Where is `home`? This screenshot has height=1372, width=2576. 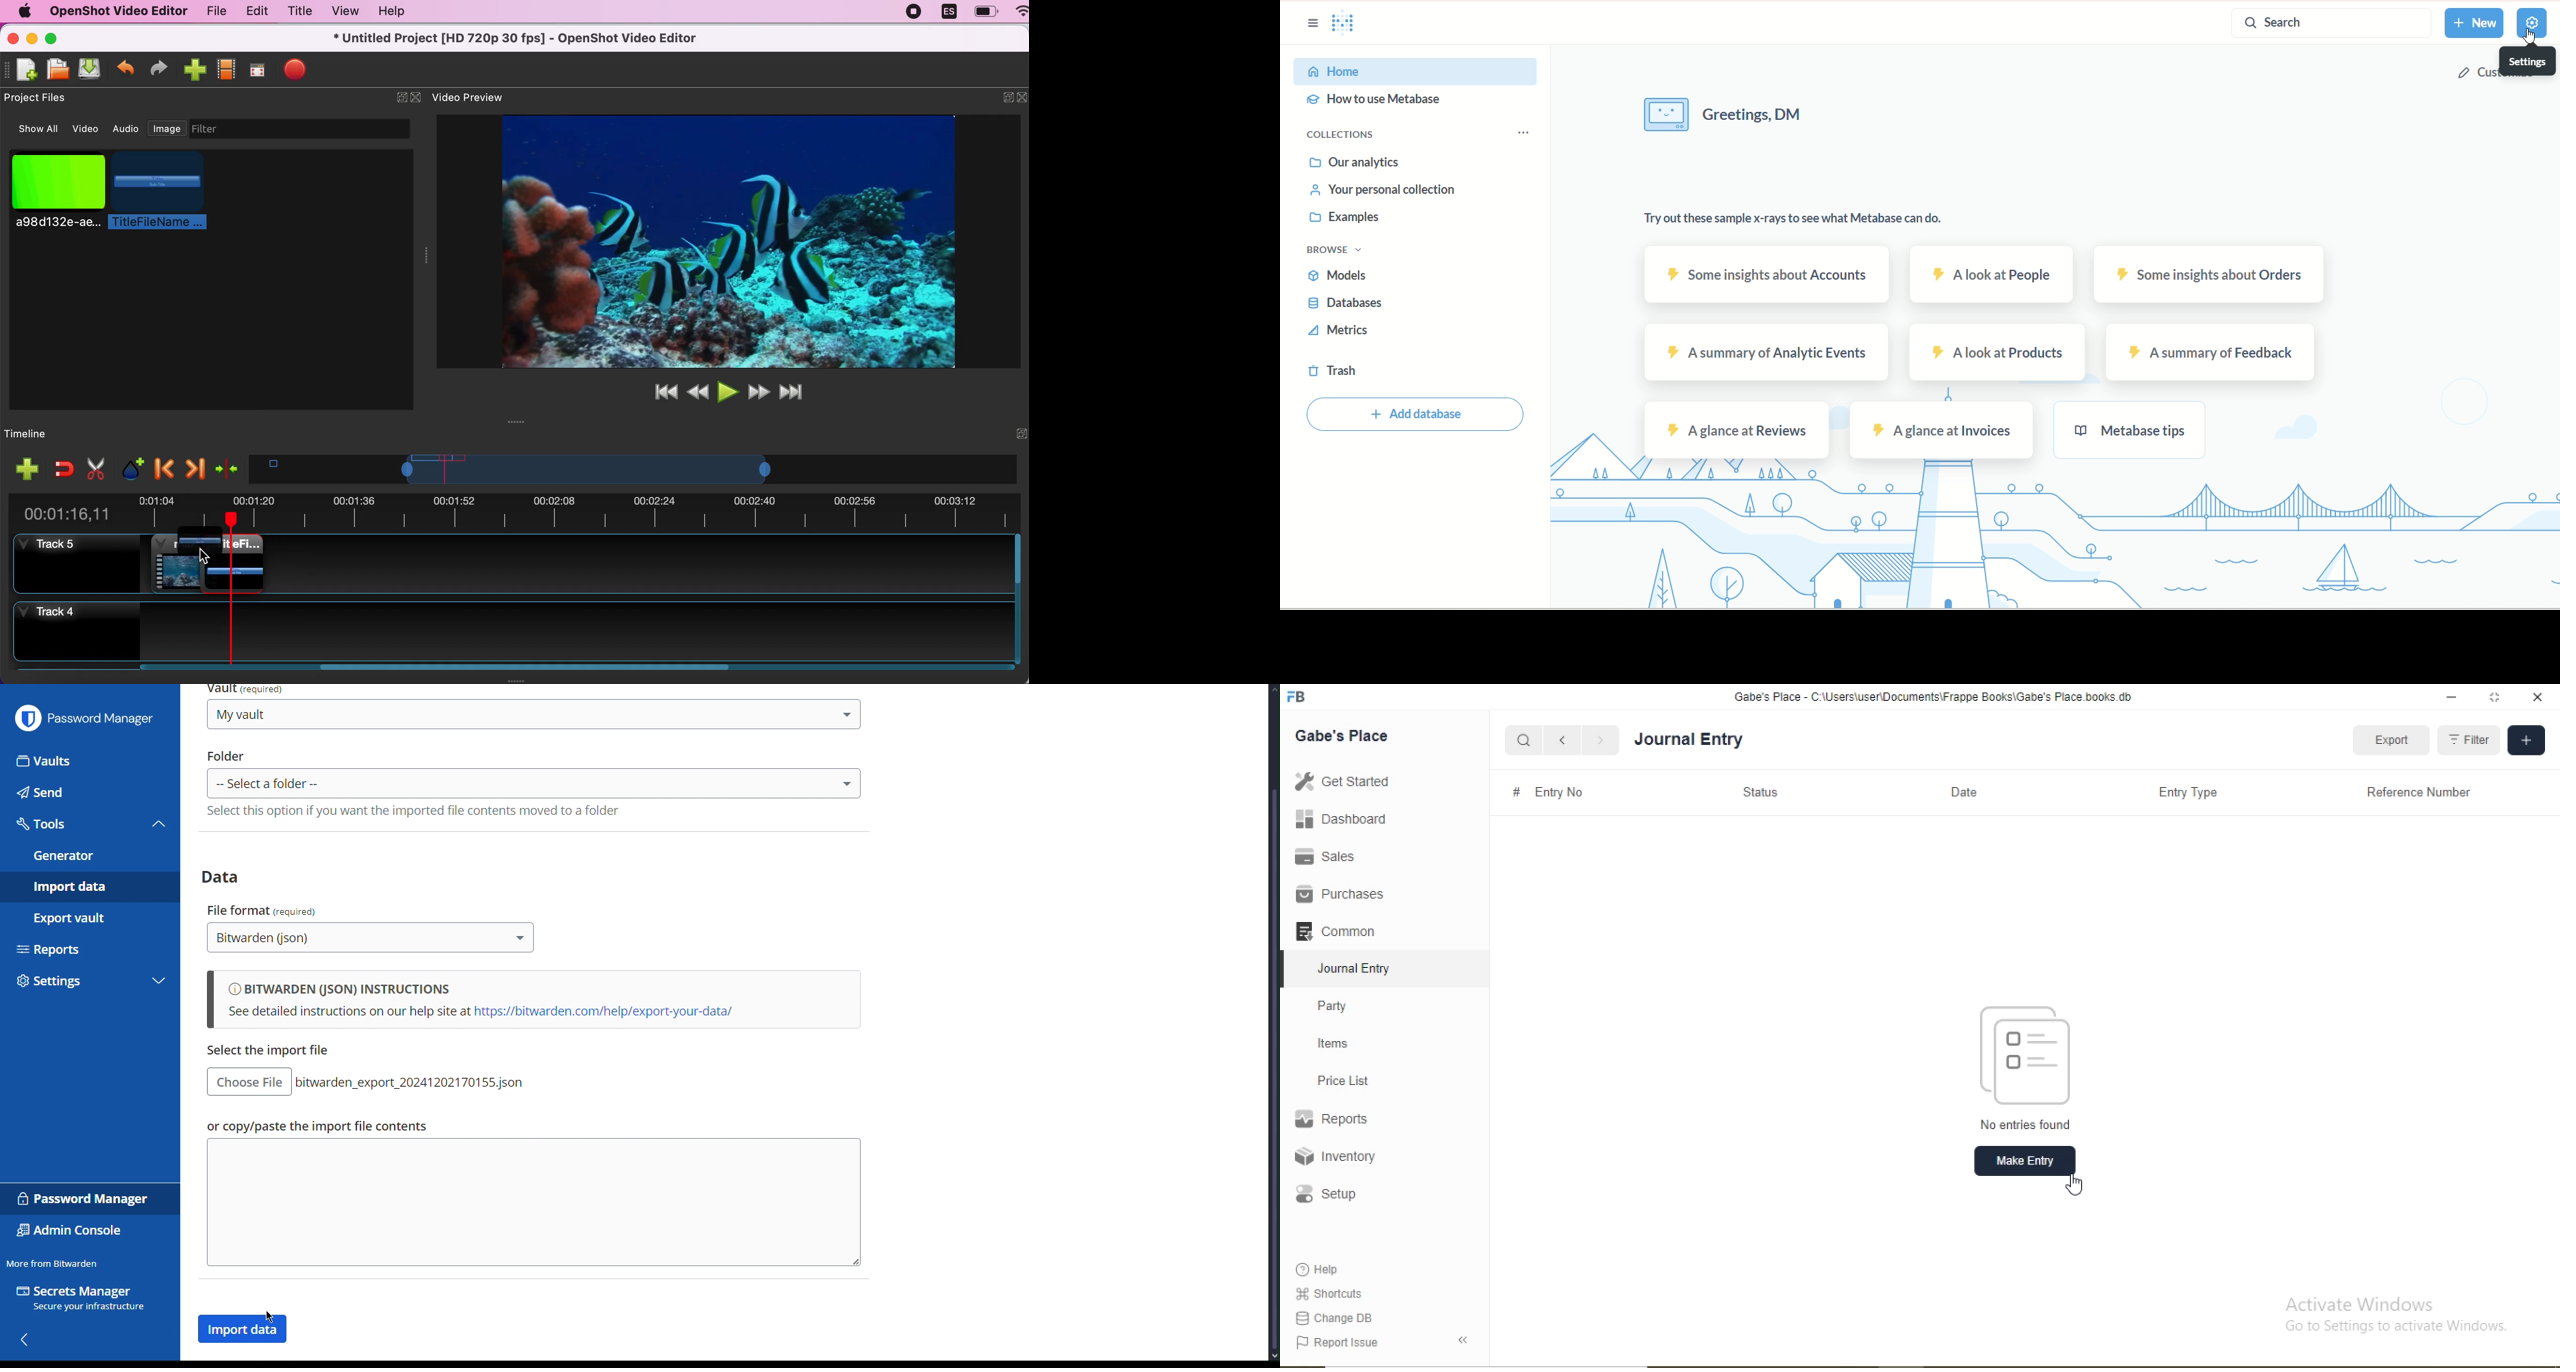
home is located at coordinates (1417, 71).